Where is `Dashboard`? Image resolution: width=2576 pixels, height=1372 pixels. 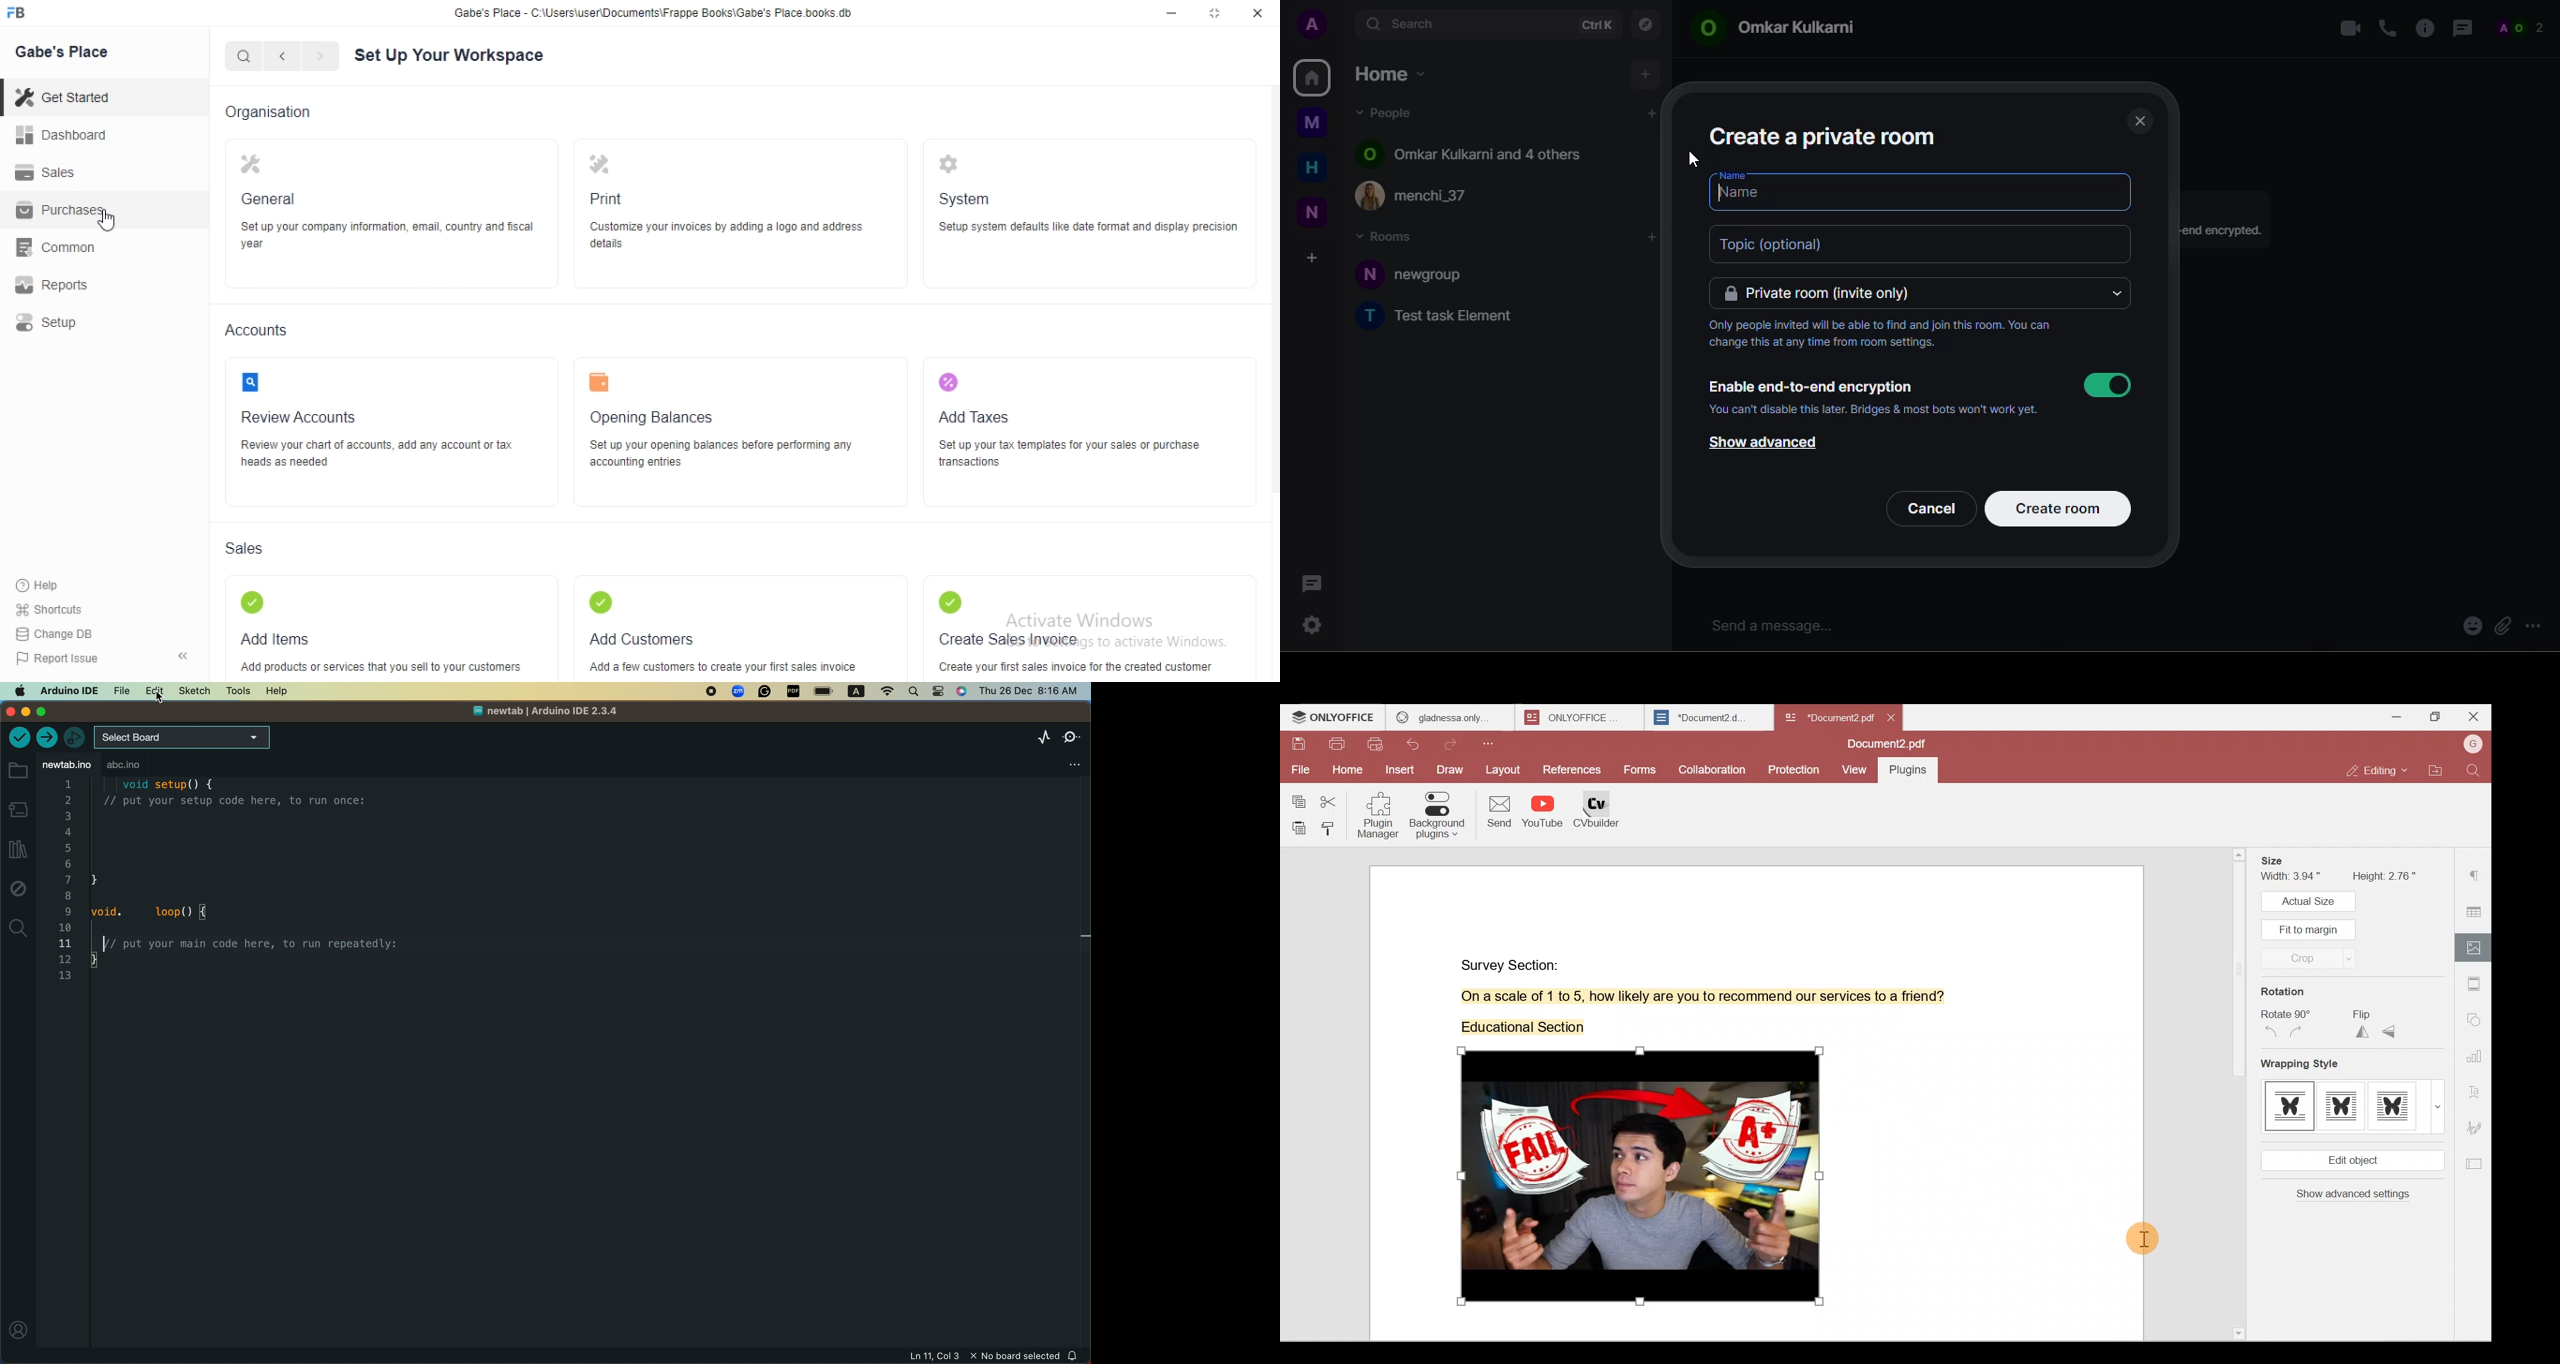
Dashboard is located at coordinates (104, 134).